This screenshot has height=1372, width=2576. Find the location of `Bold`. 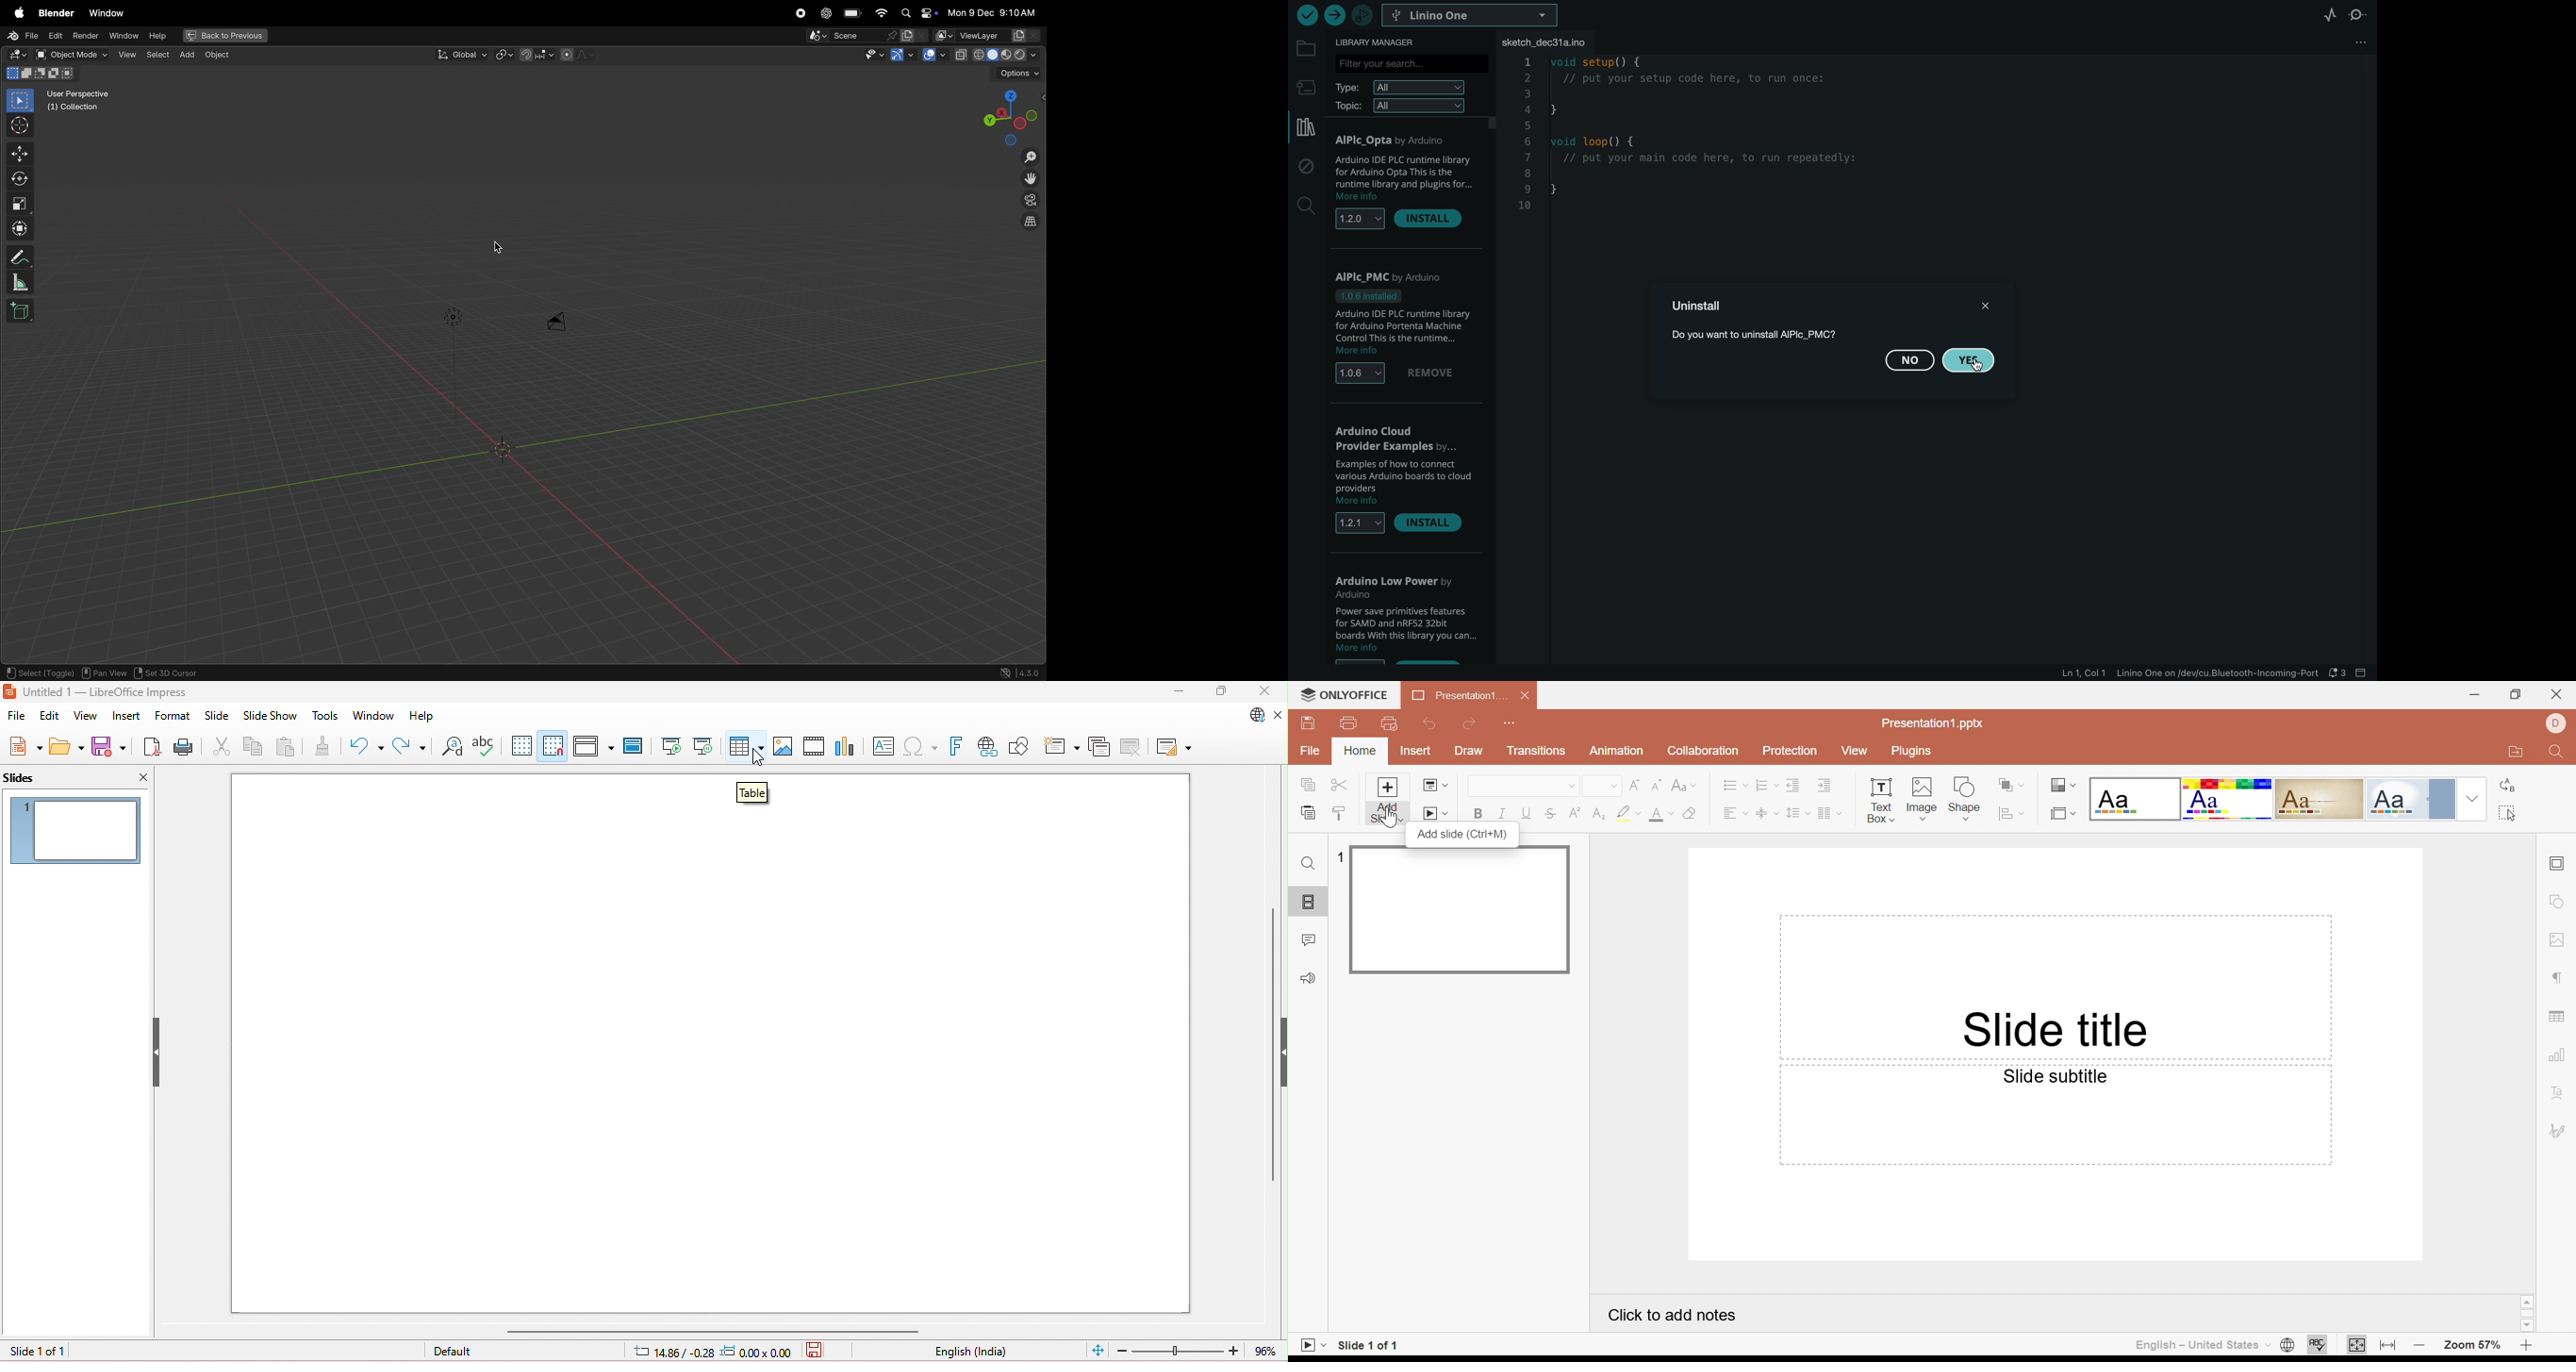

Bold is located at coordinates (1480, 811).